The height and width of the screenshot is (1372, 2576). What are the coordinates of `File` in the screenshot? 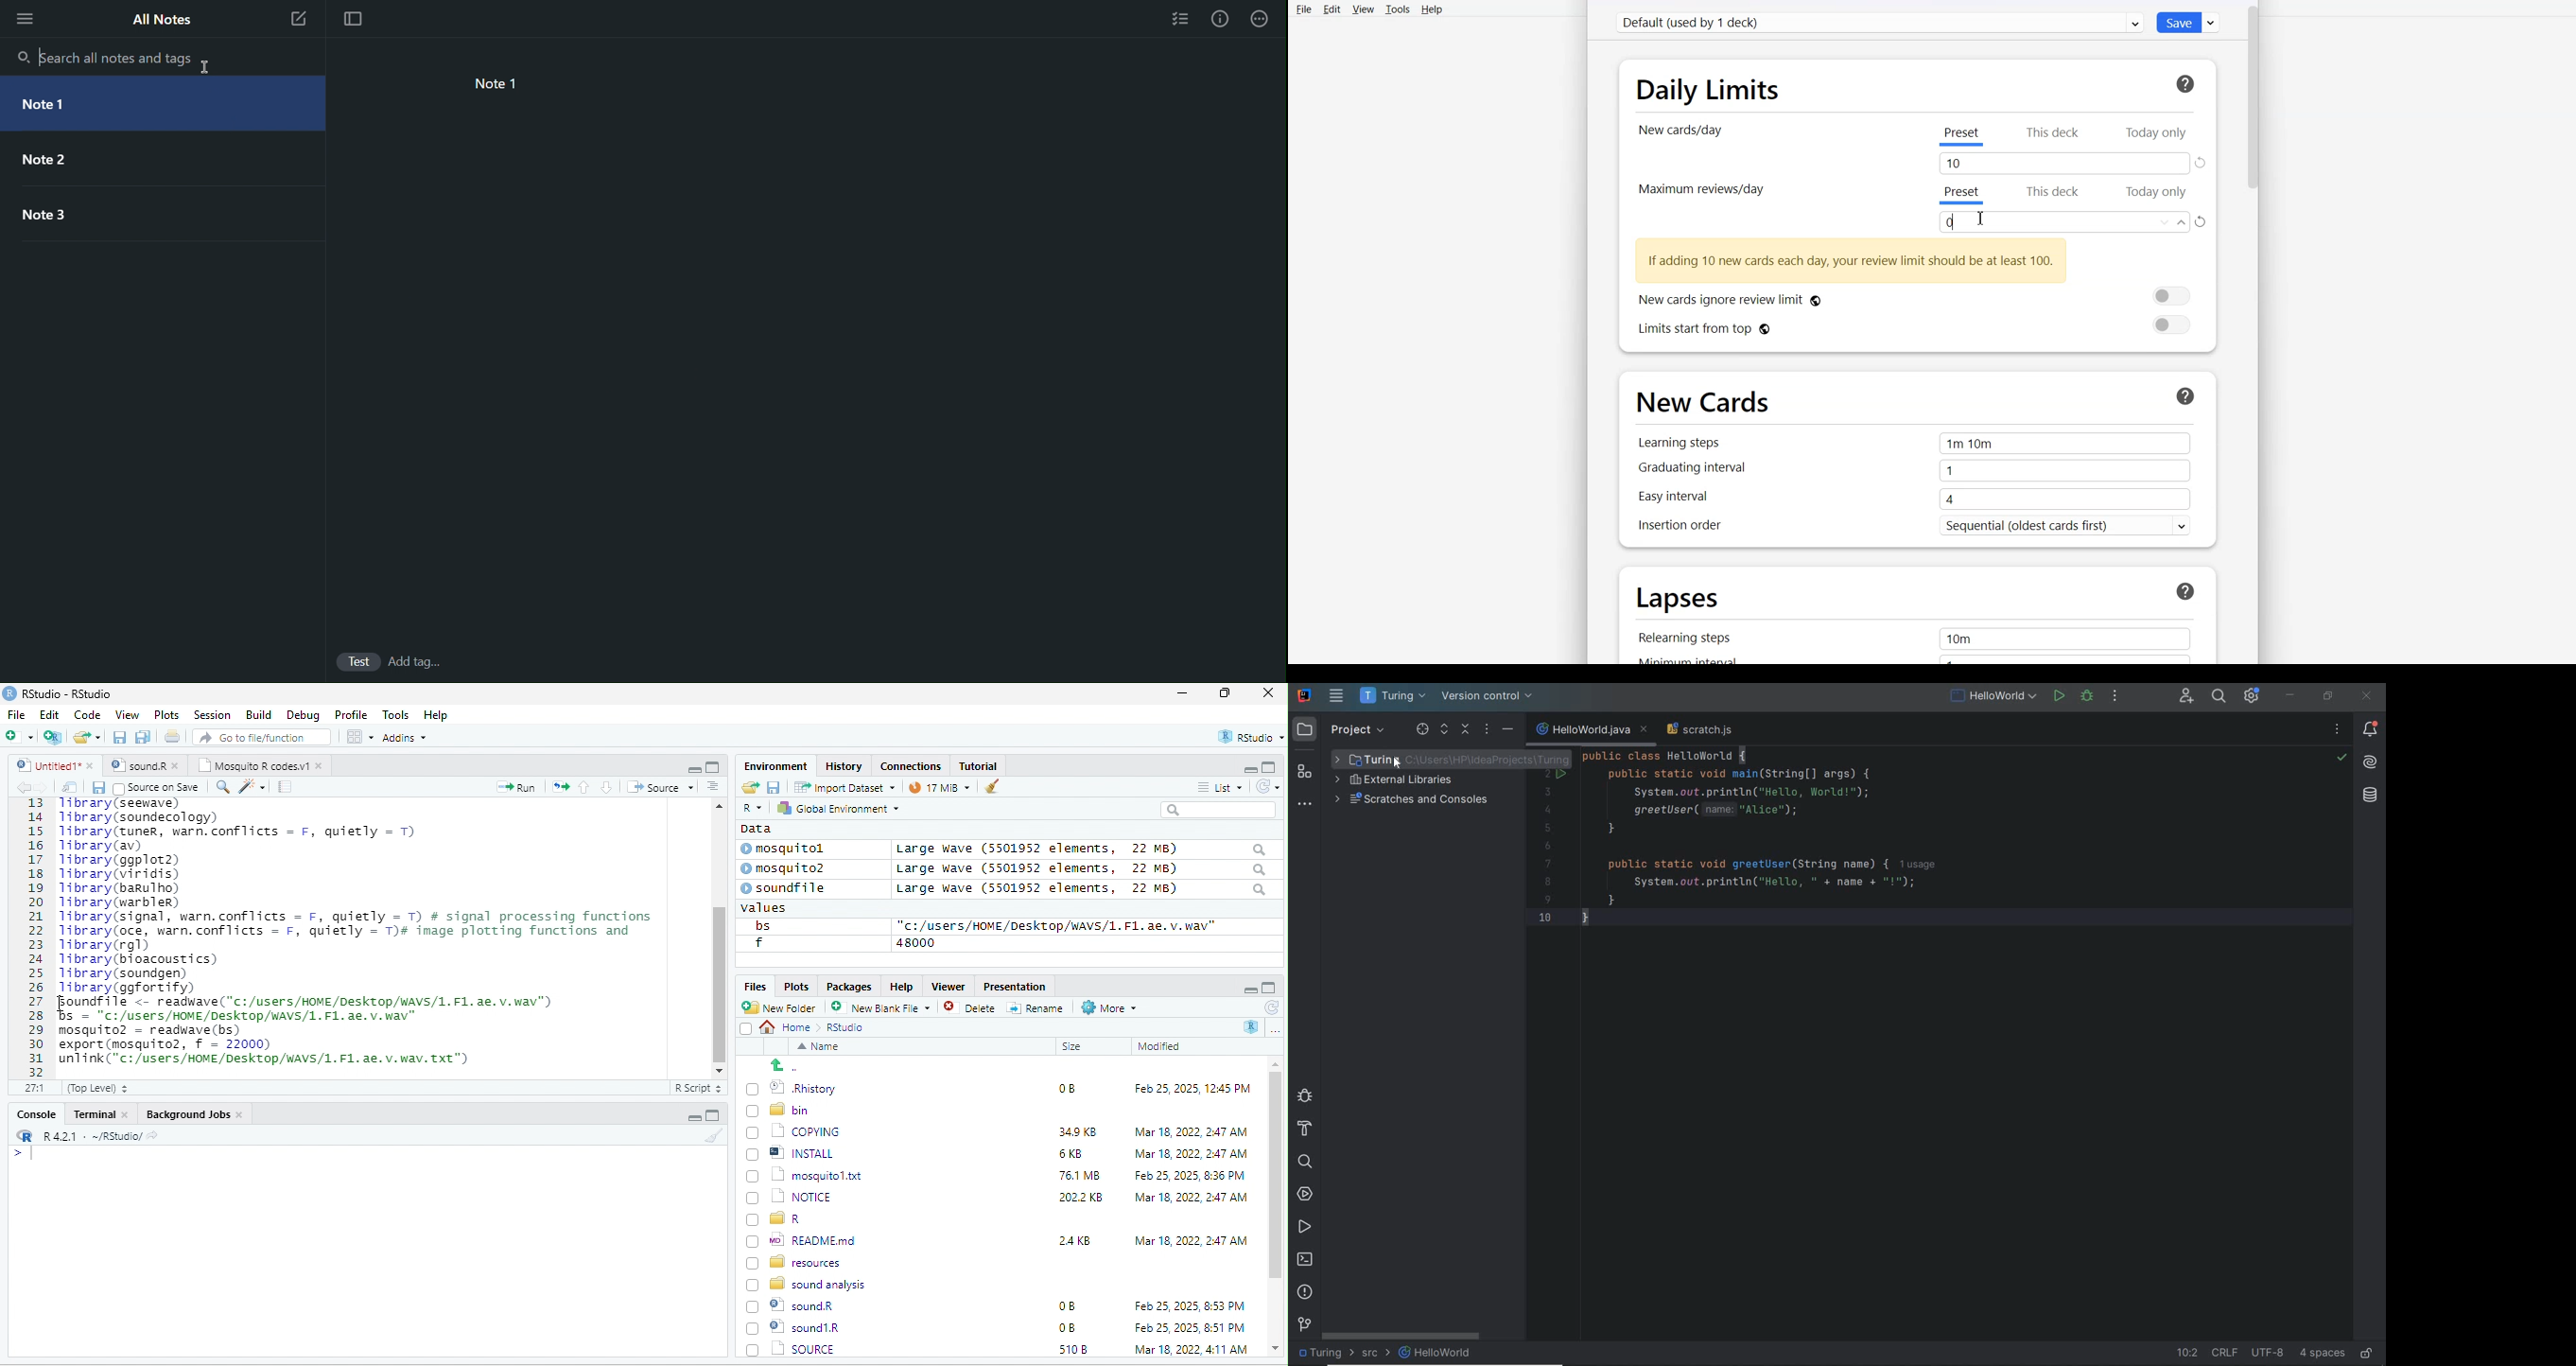 It's located at (16, 714).